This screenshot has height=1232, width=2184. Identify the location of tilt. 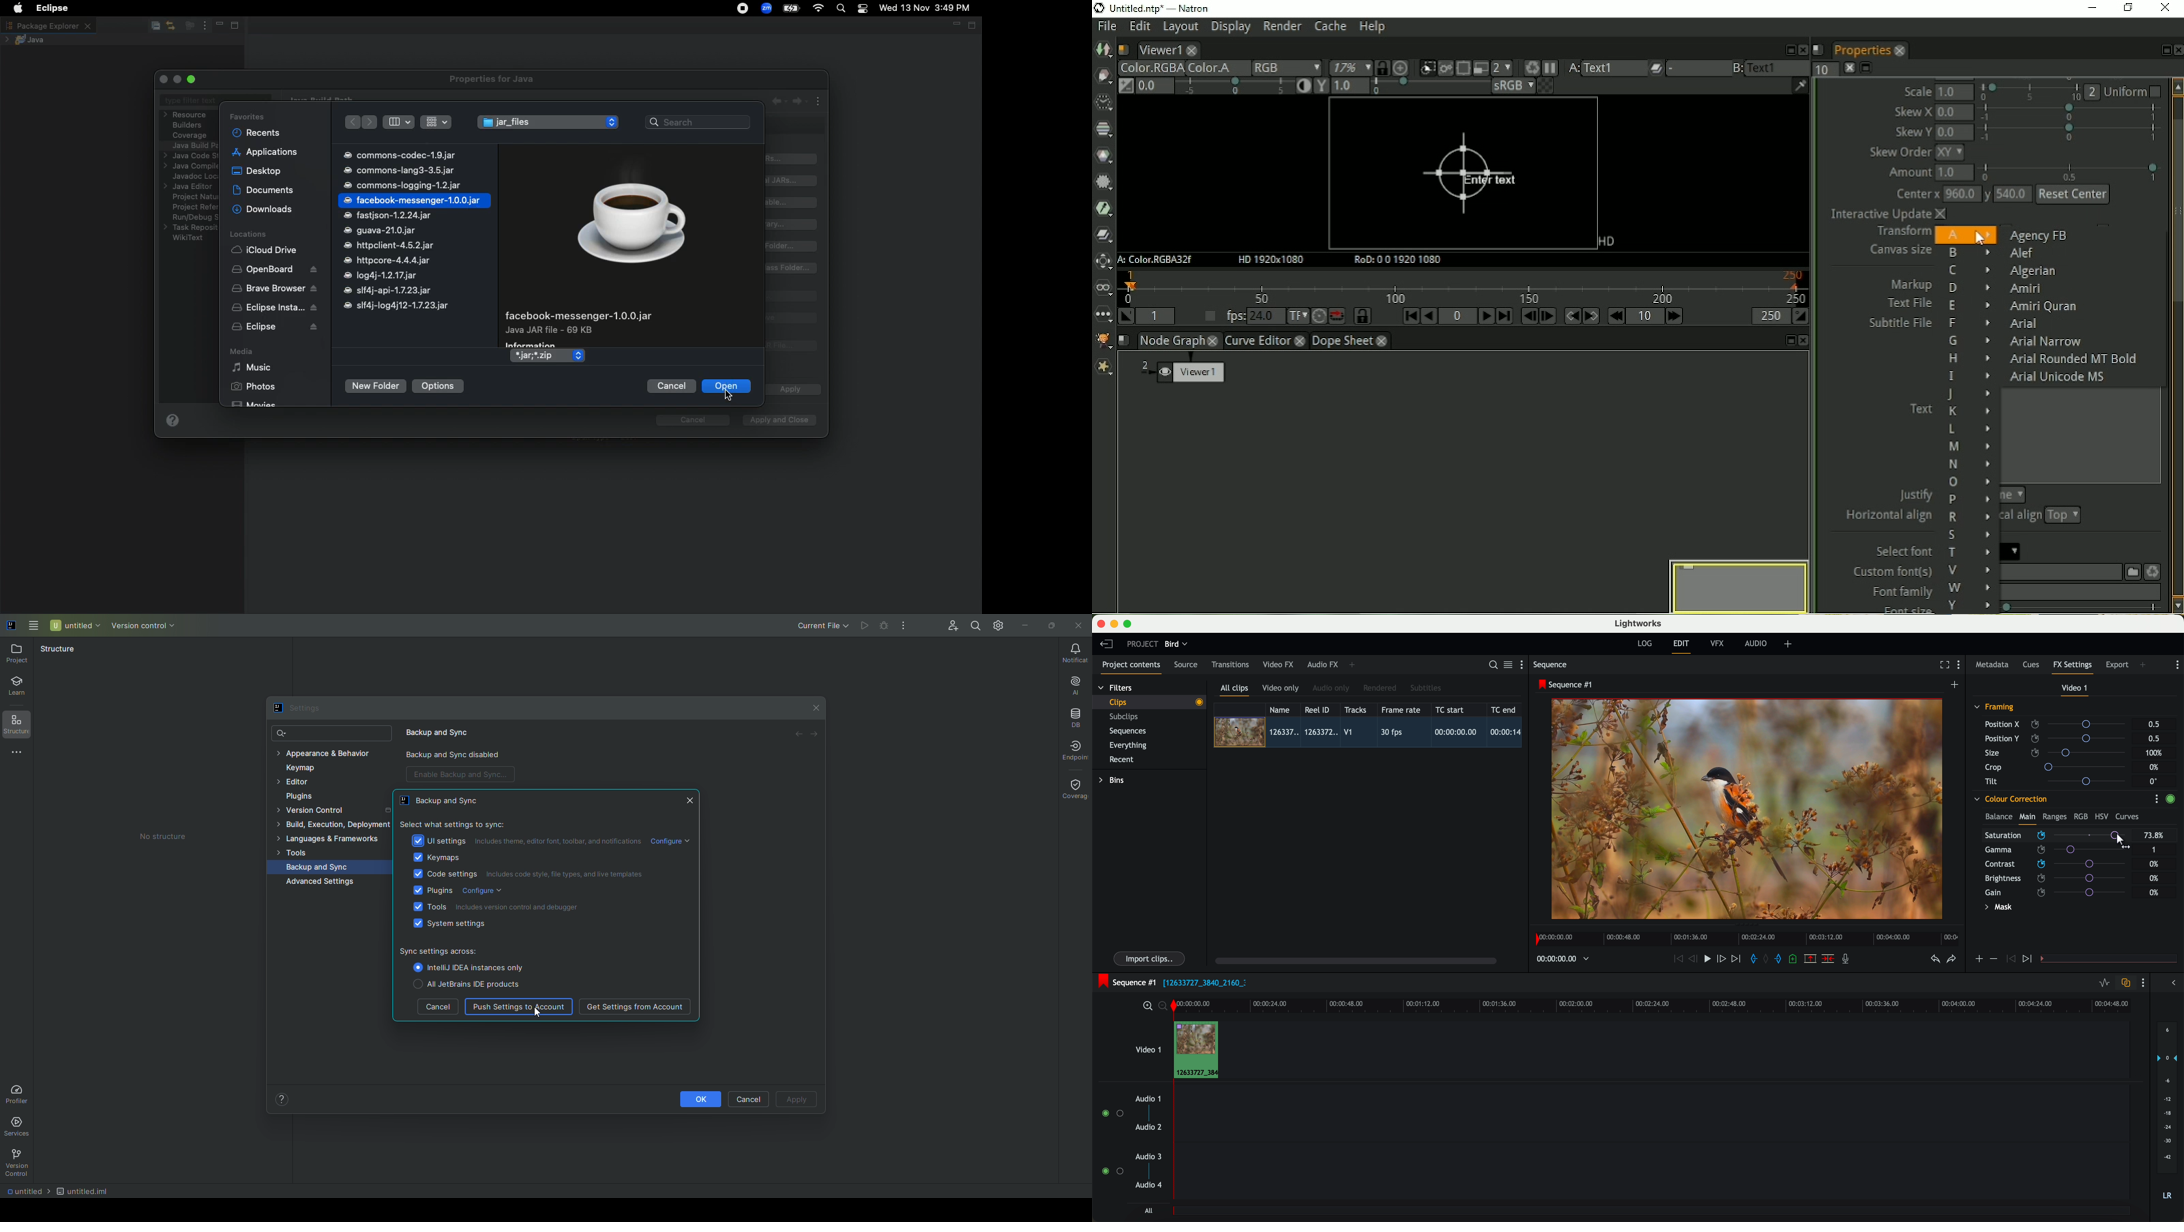
(2059, 781).